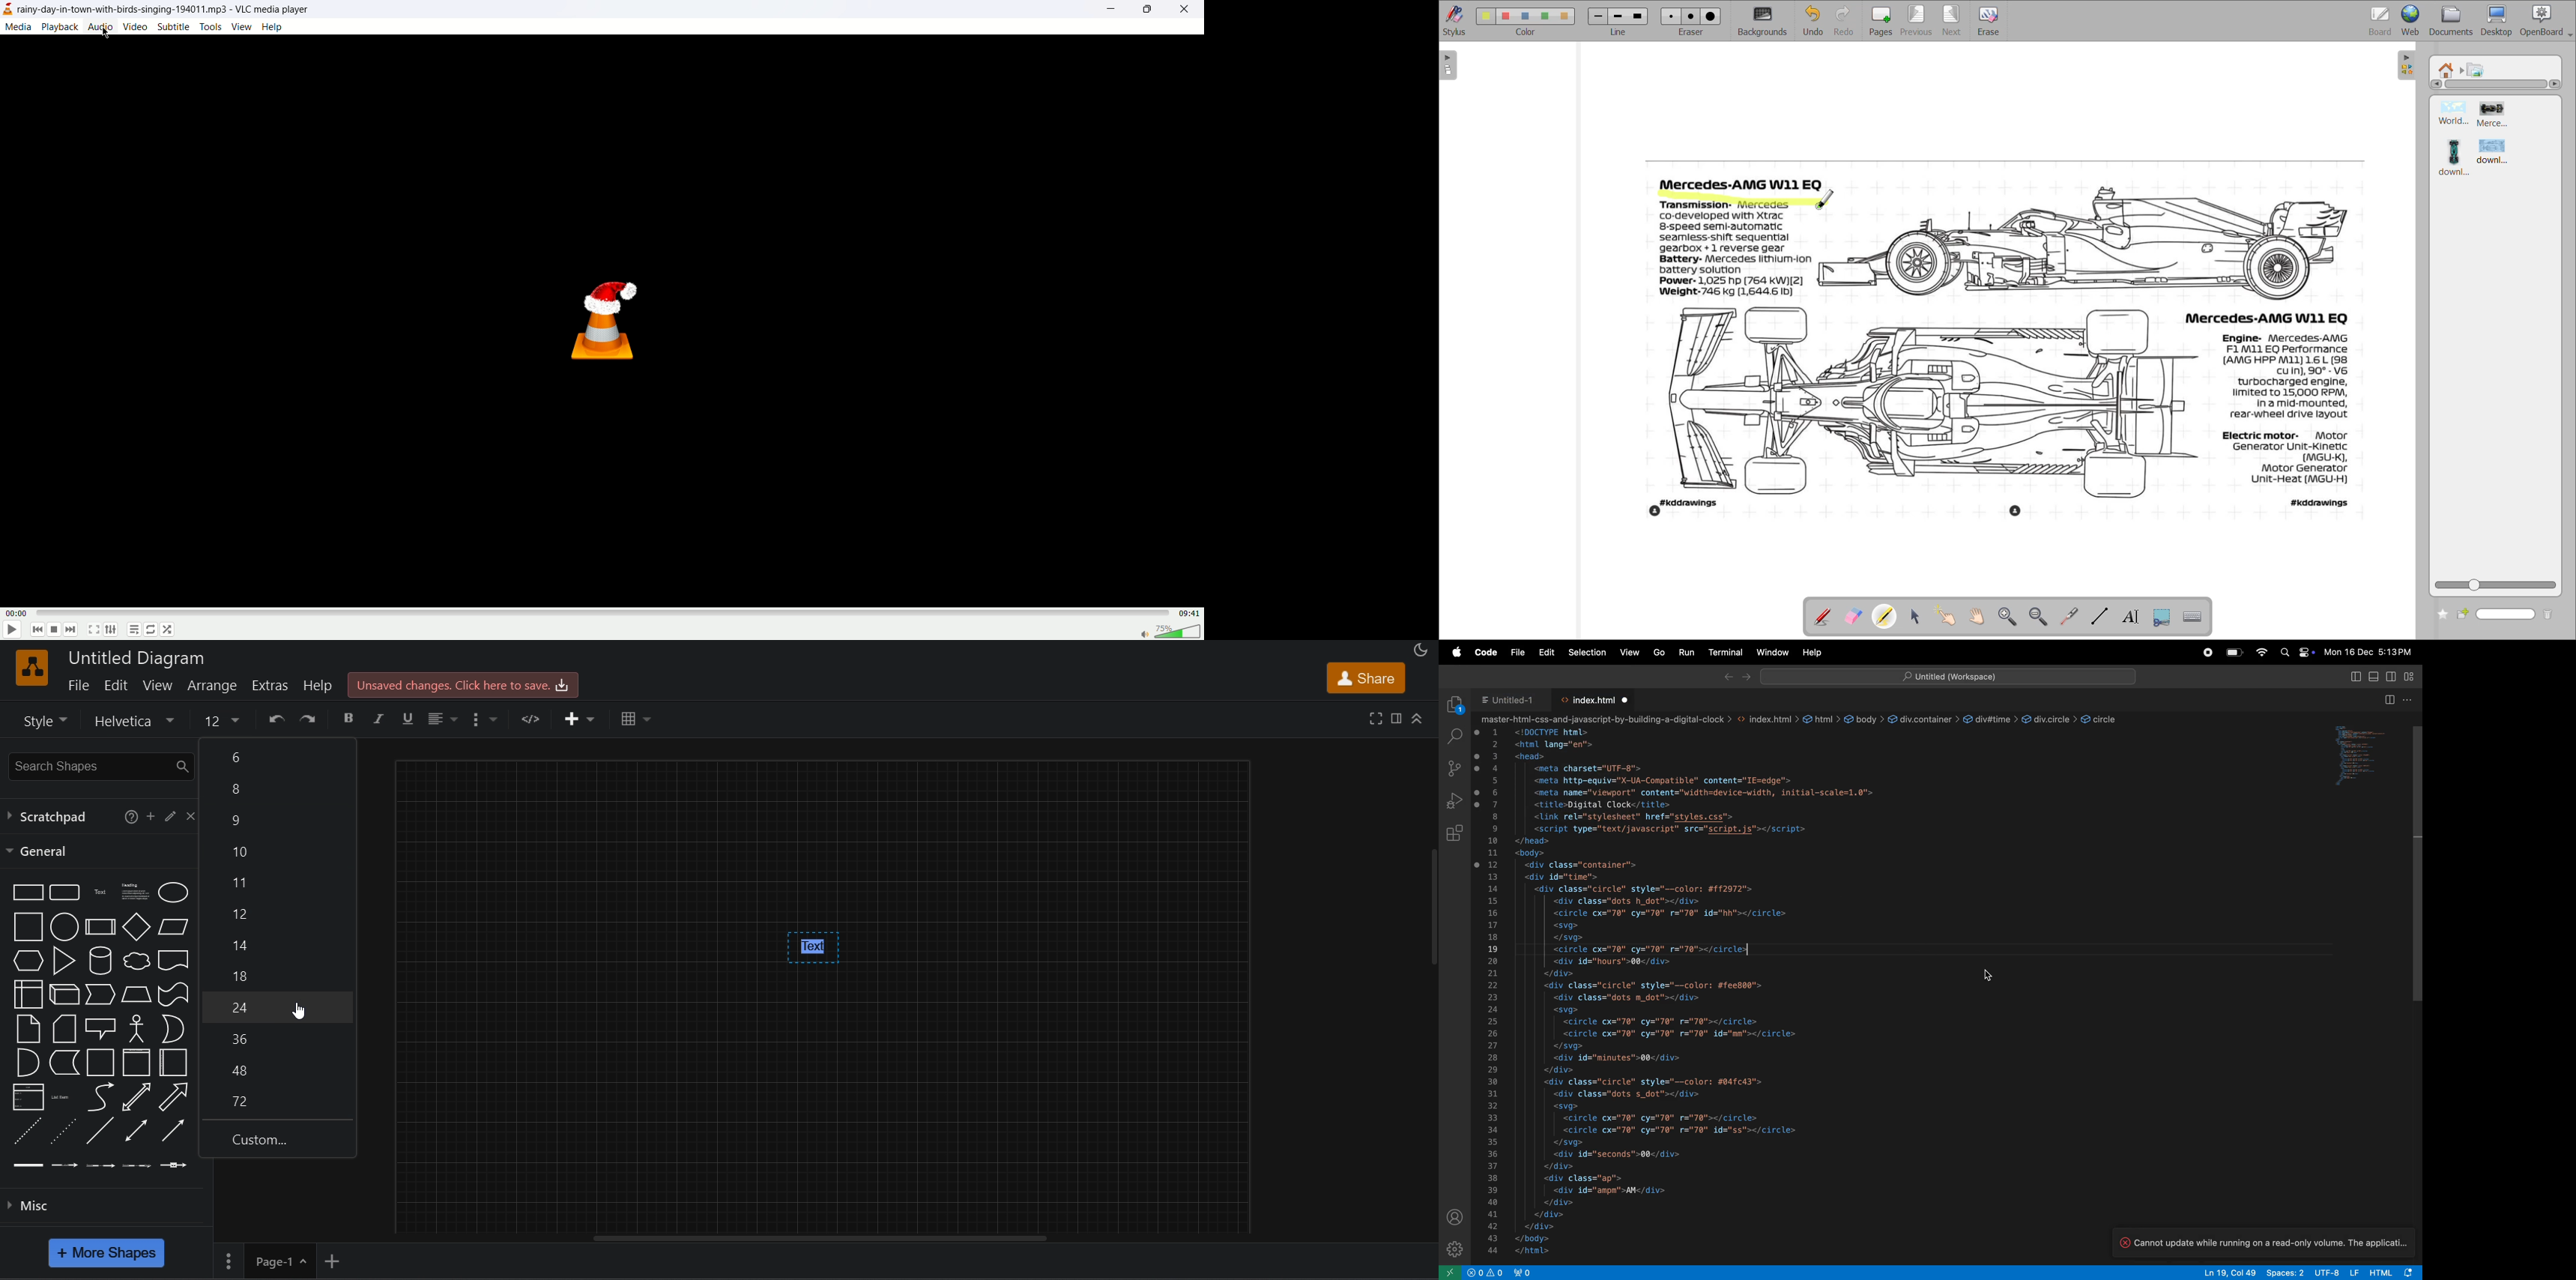  I want to click on Untitled diagram, so click(136, 658).